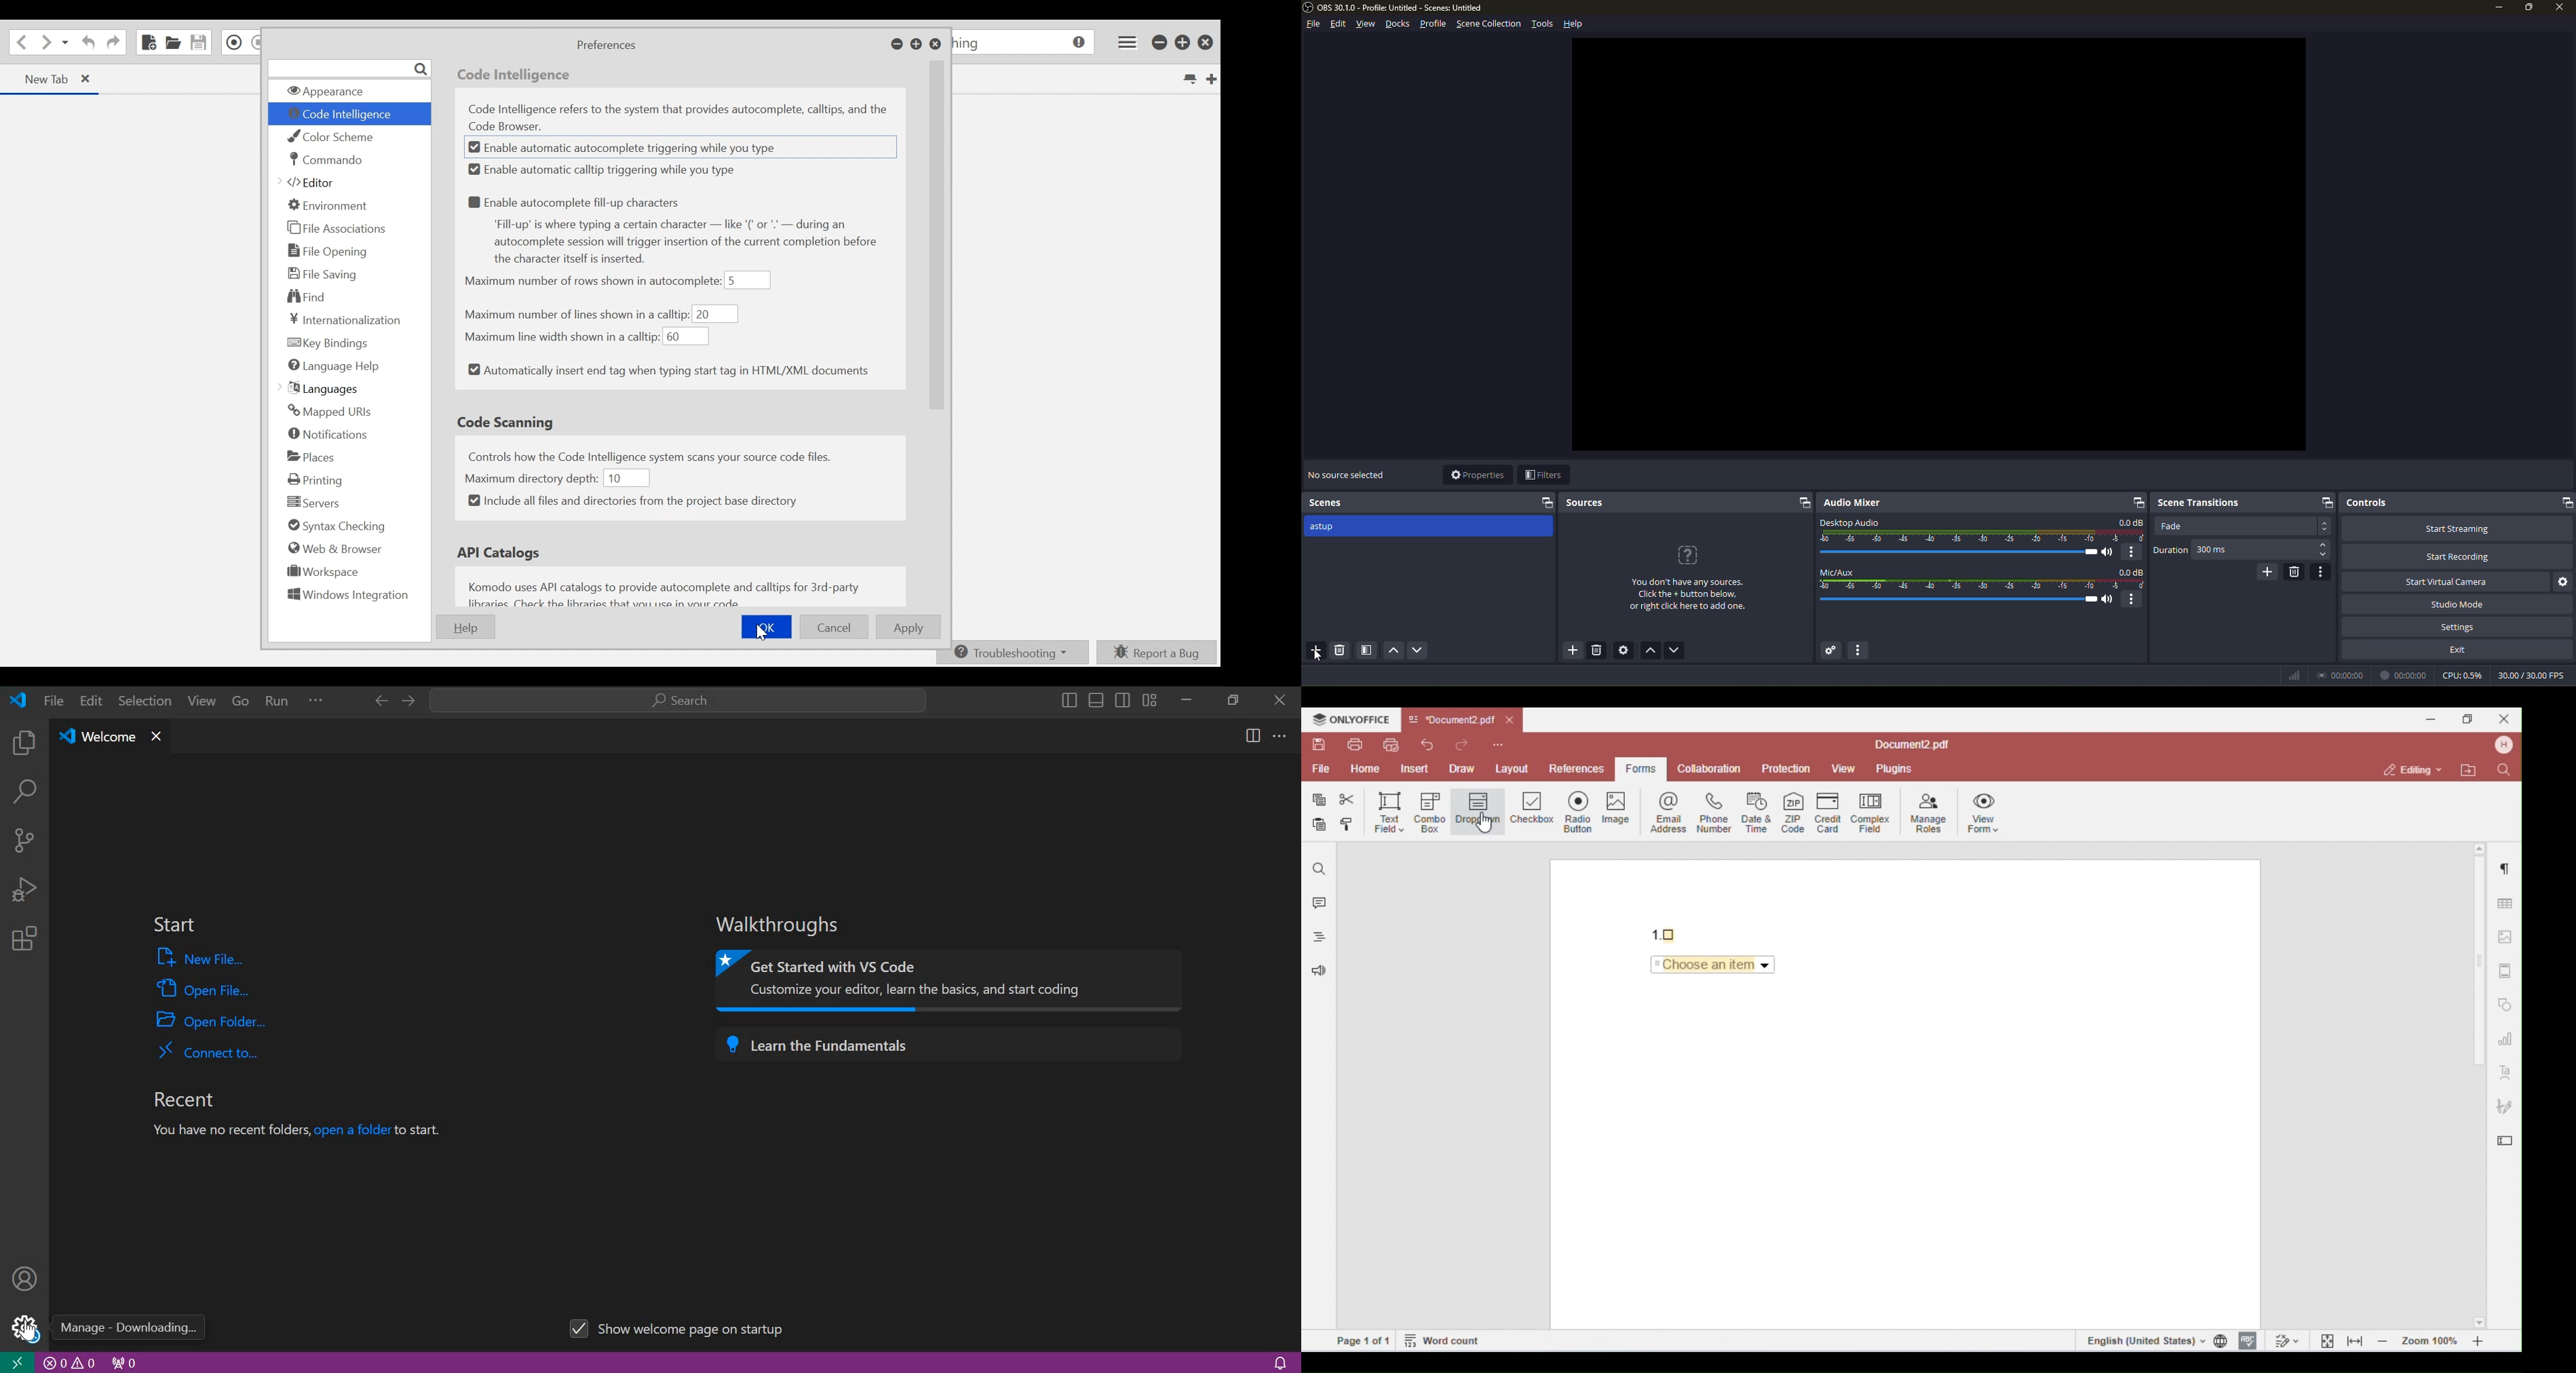  What do you see at coordinates (22, 1327) in the screenshot?
I see `manage` at bounding box center [22, 1327].